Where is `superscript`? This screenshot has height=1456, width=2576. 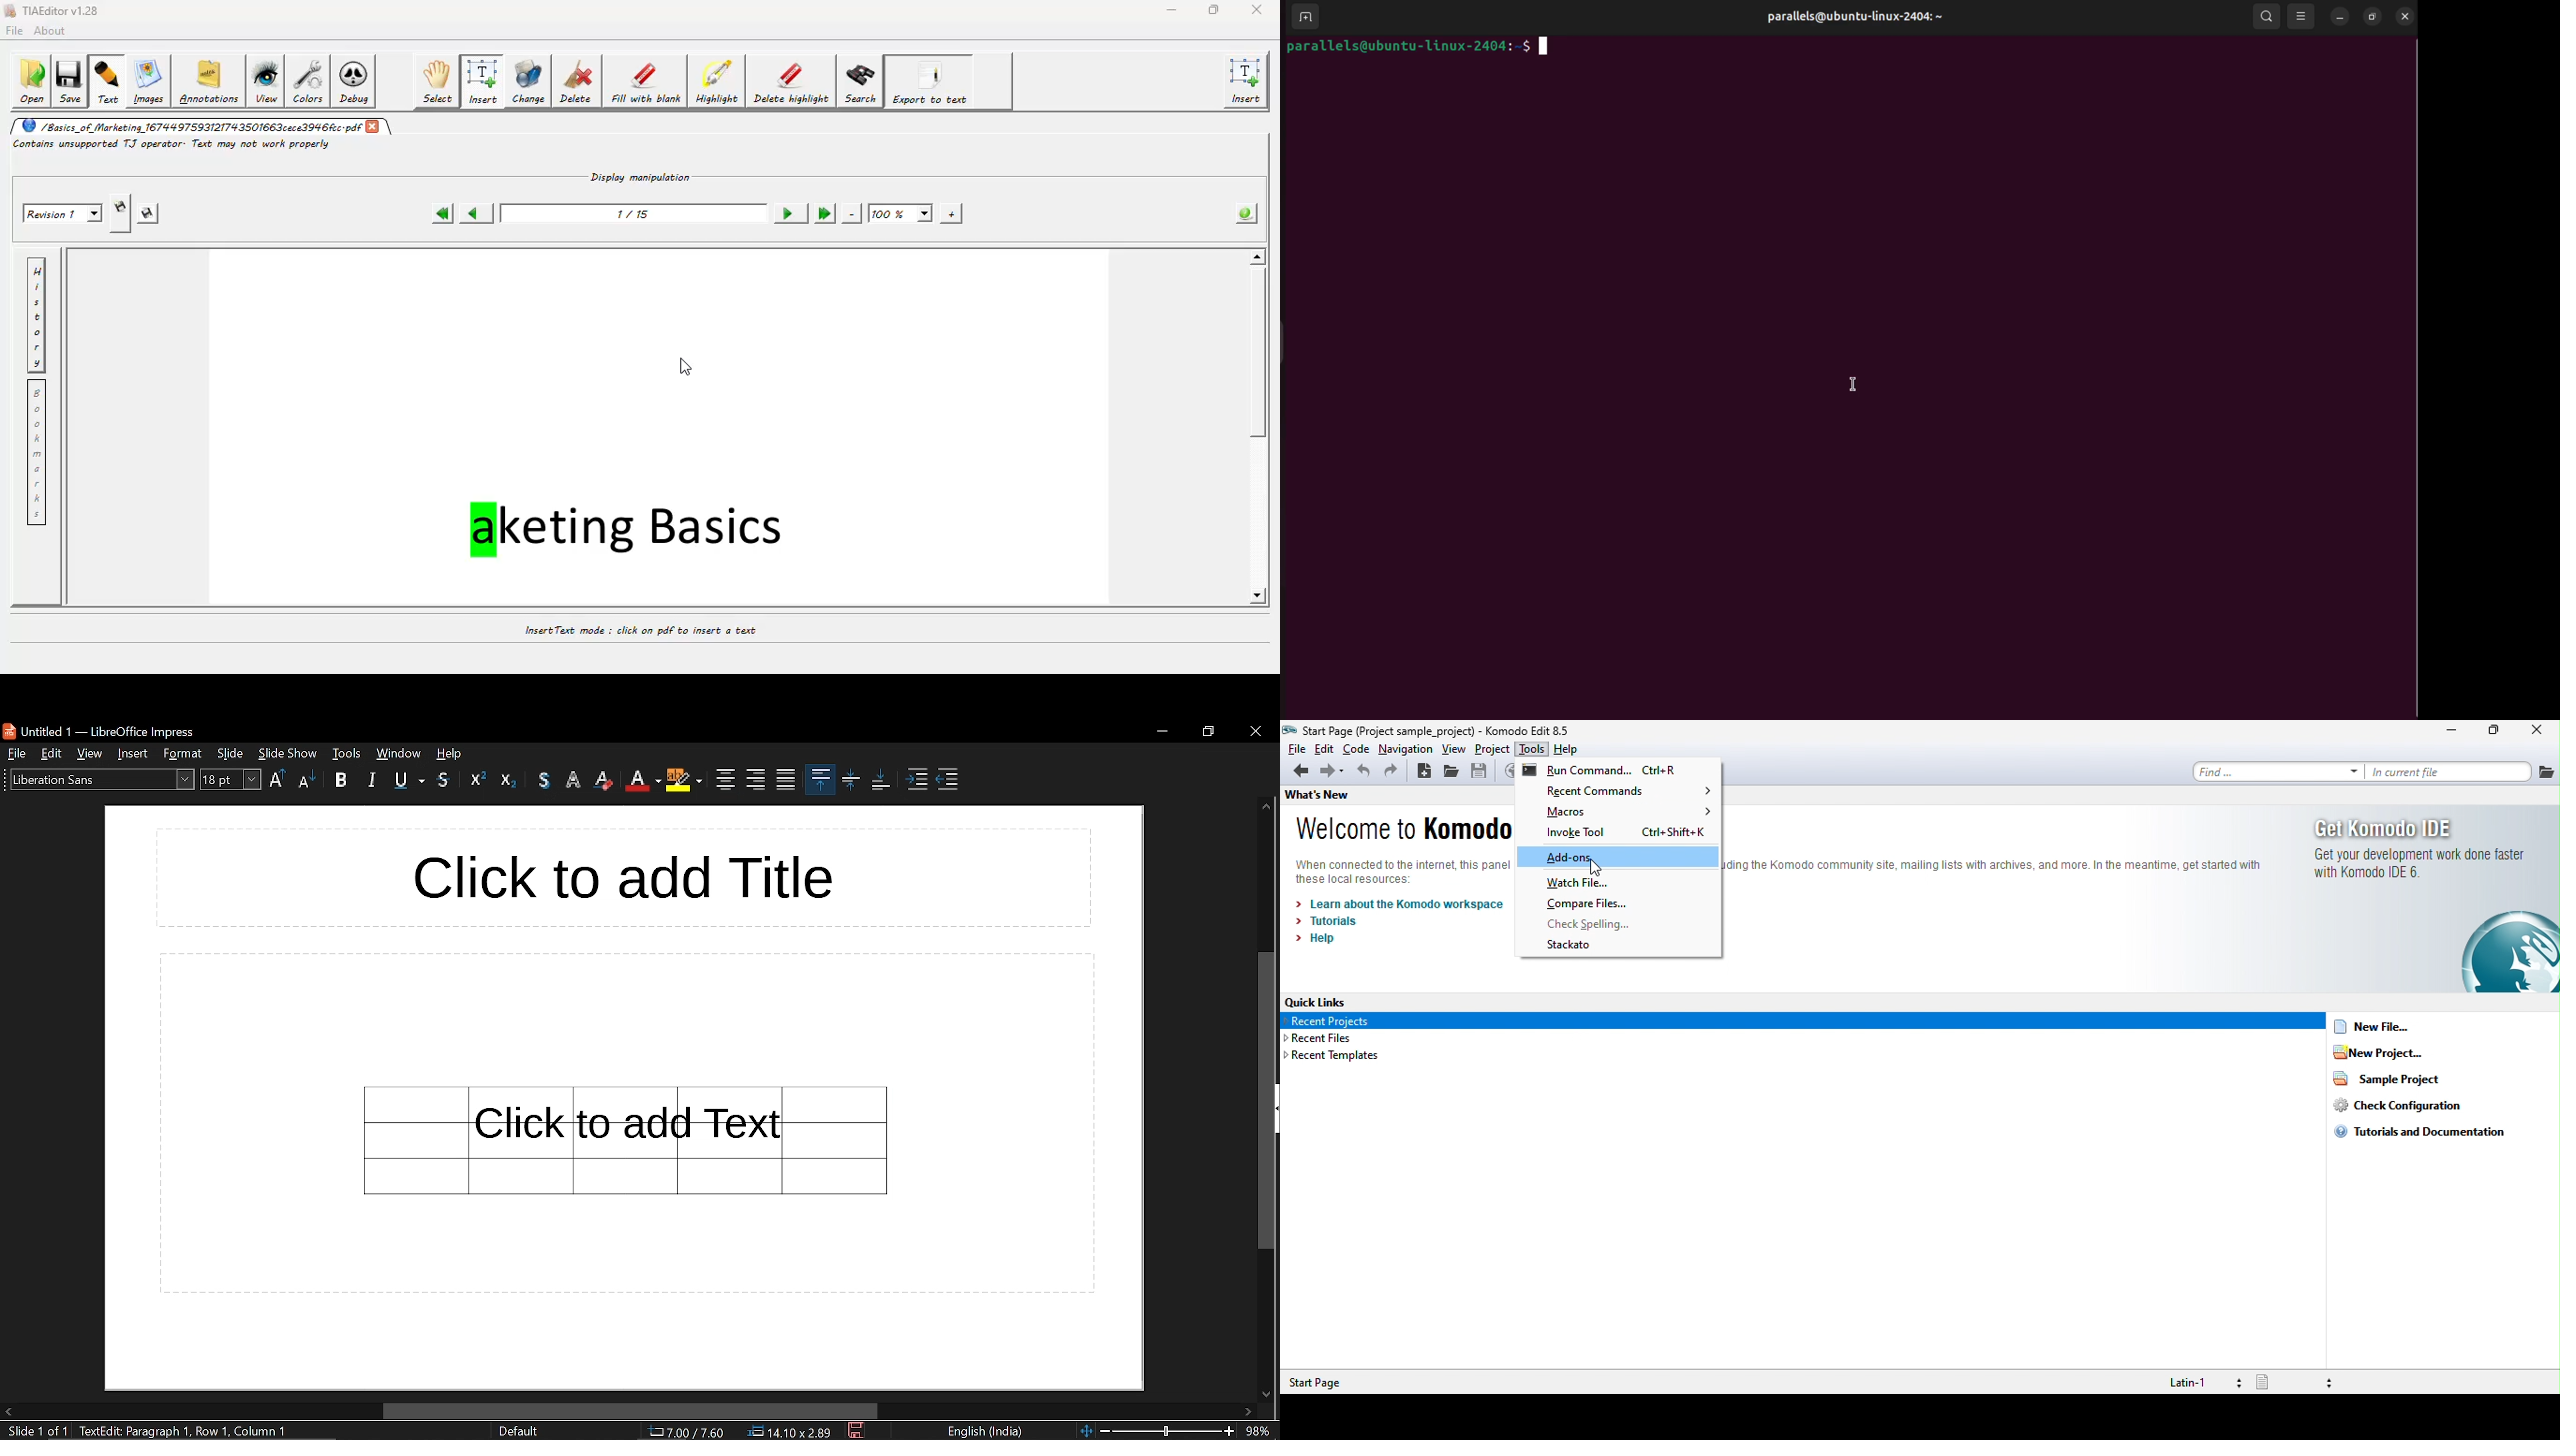
superscript is located at coordinates (478, 779).